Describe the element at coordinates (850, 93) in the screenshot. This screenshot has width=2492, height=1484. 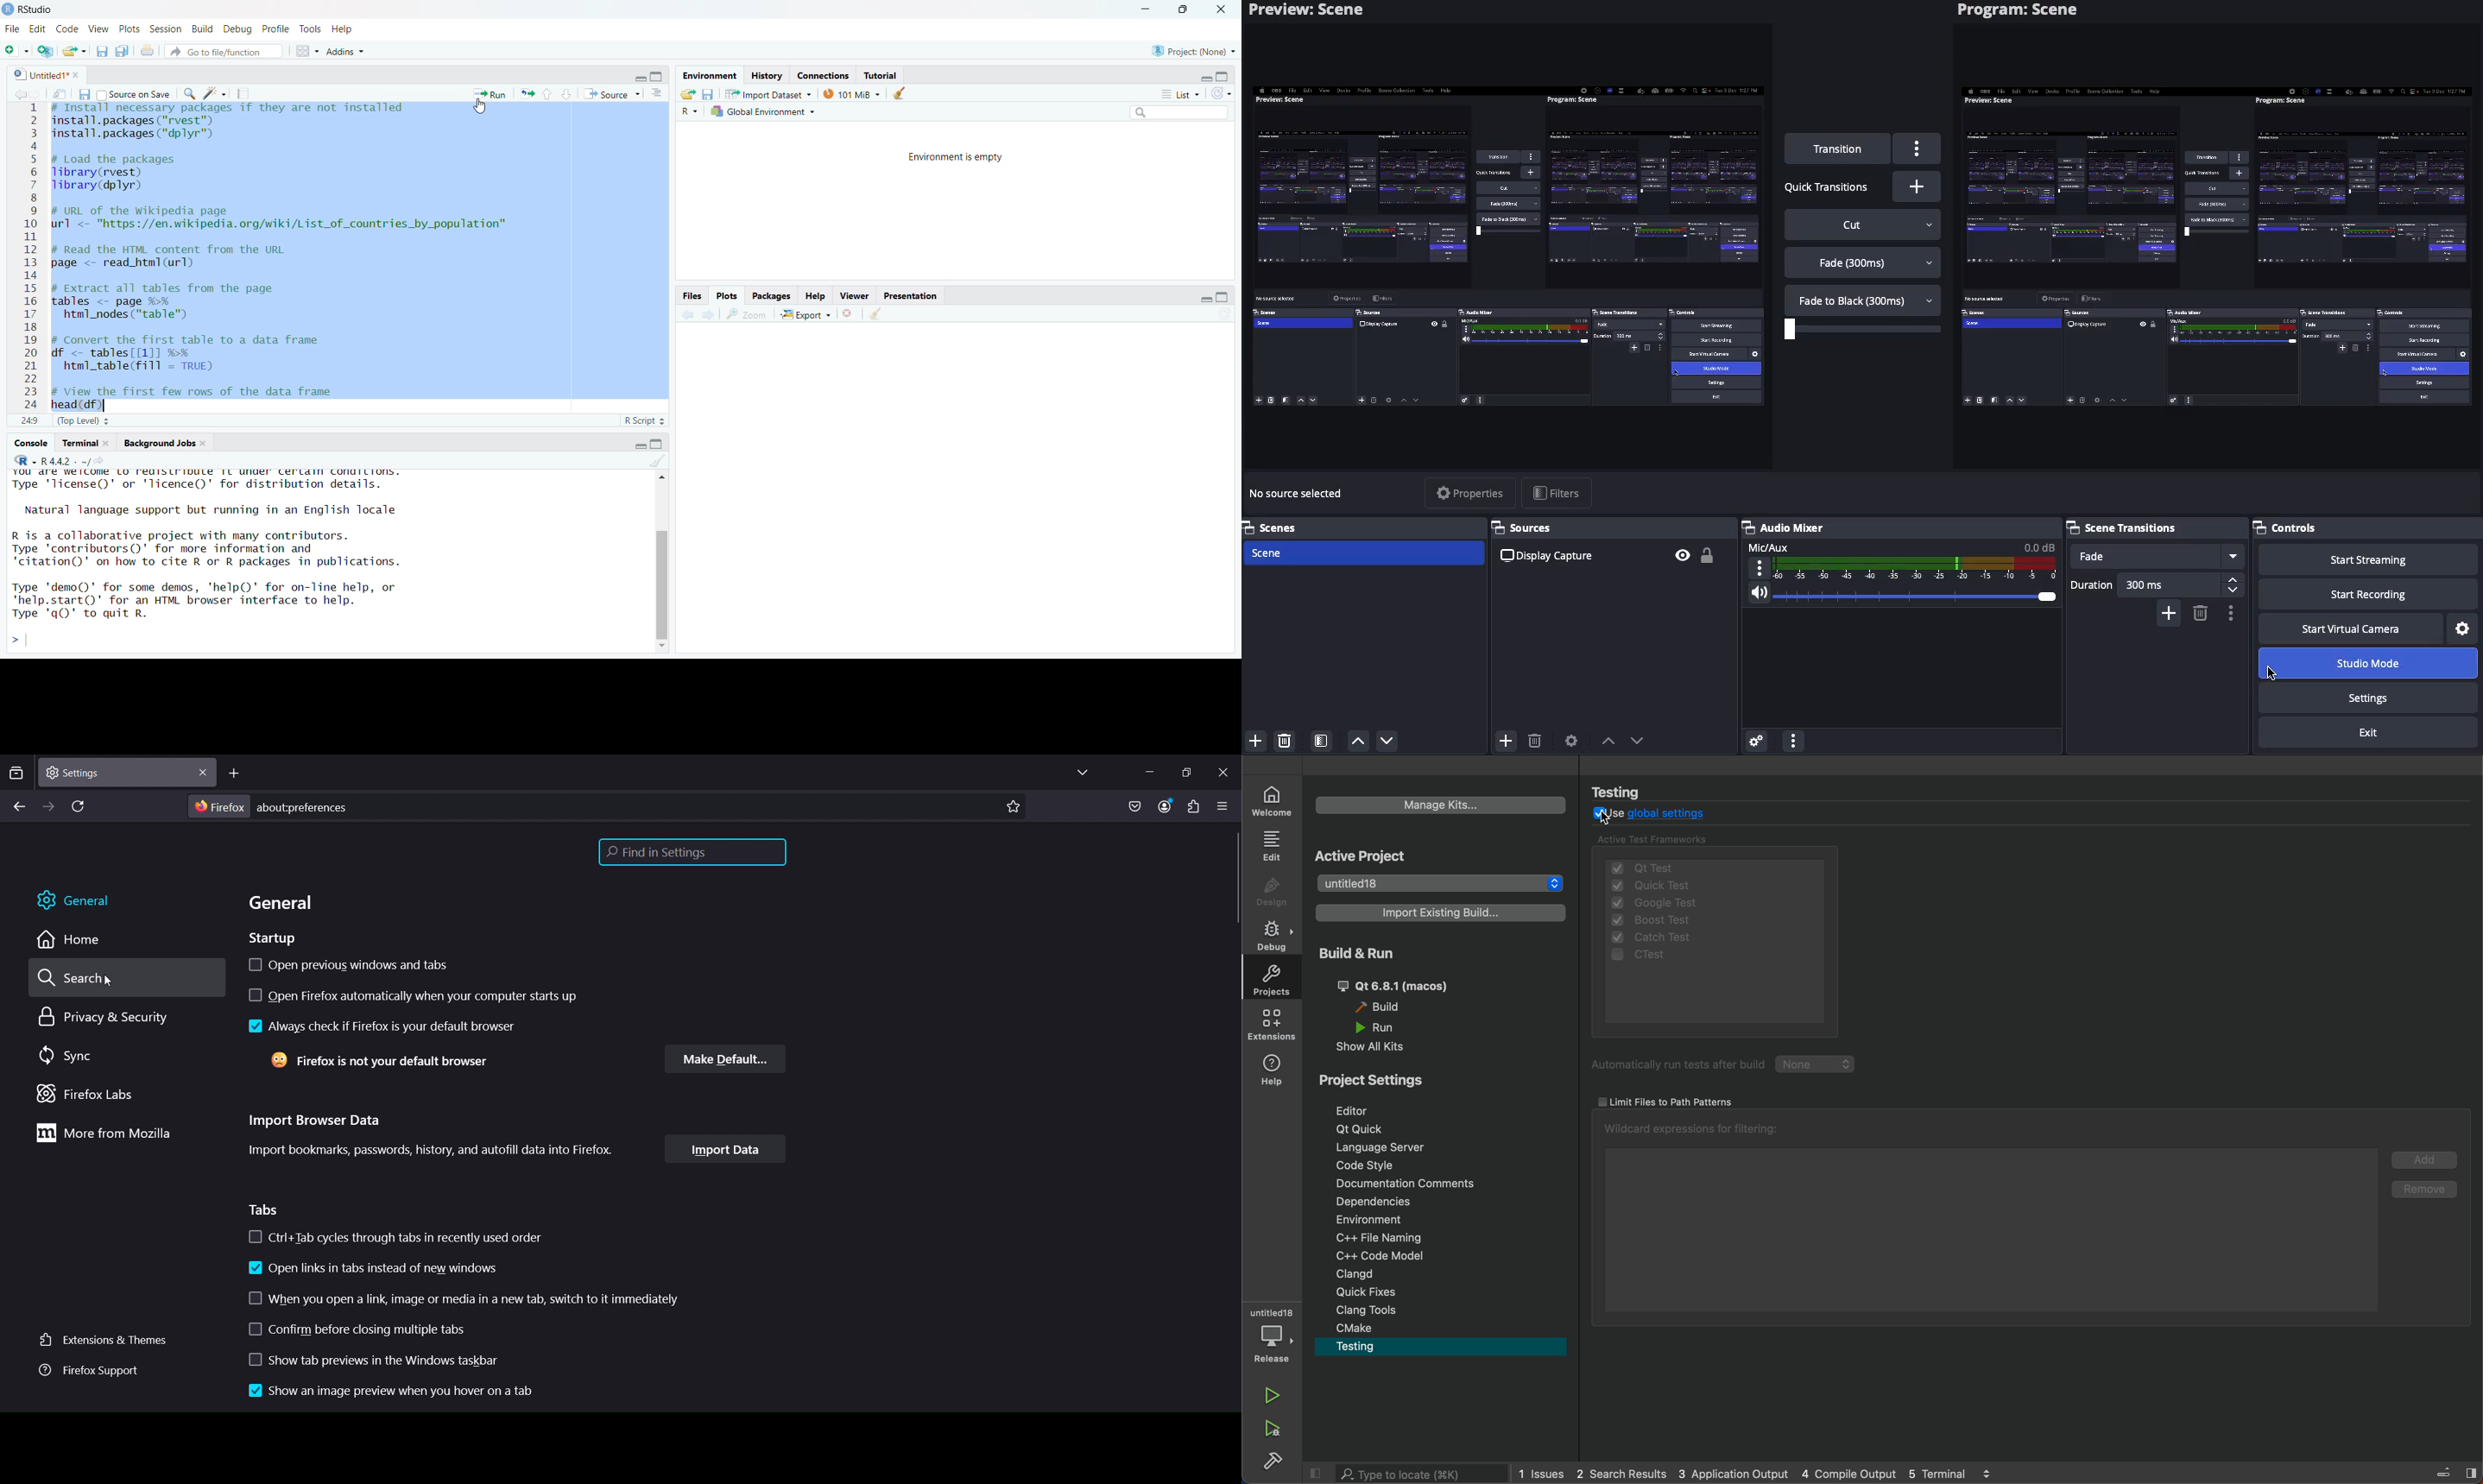
I see `101 MiB` at that location.